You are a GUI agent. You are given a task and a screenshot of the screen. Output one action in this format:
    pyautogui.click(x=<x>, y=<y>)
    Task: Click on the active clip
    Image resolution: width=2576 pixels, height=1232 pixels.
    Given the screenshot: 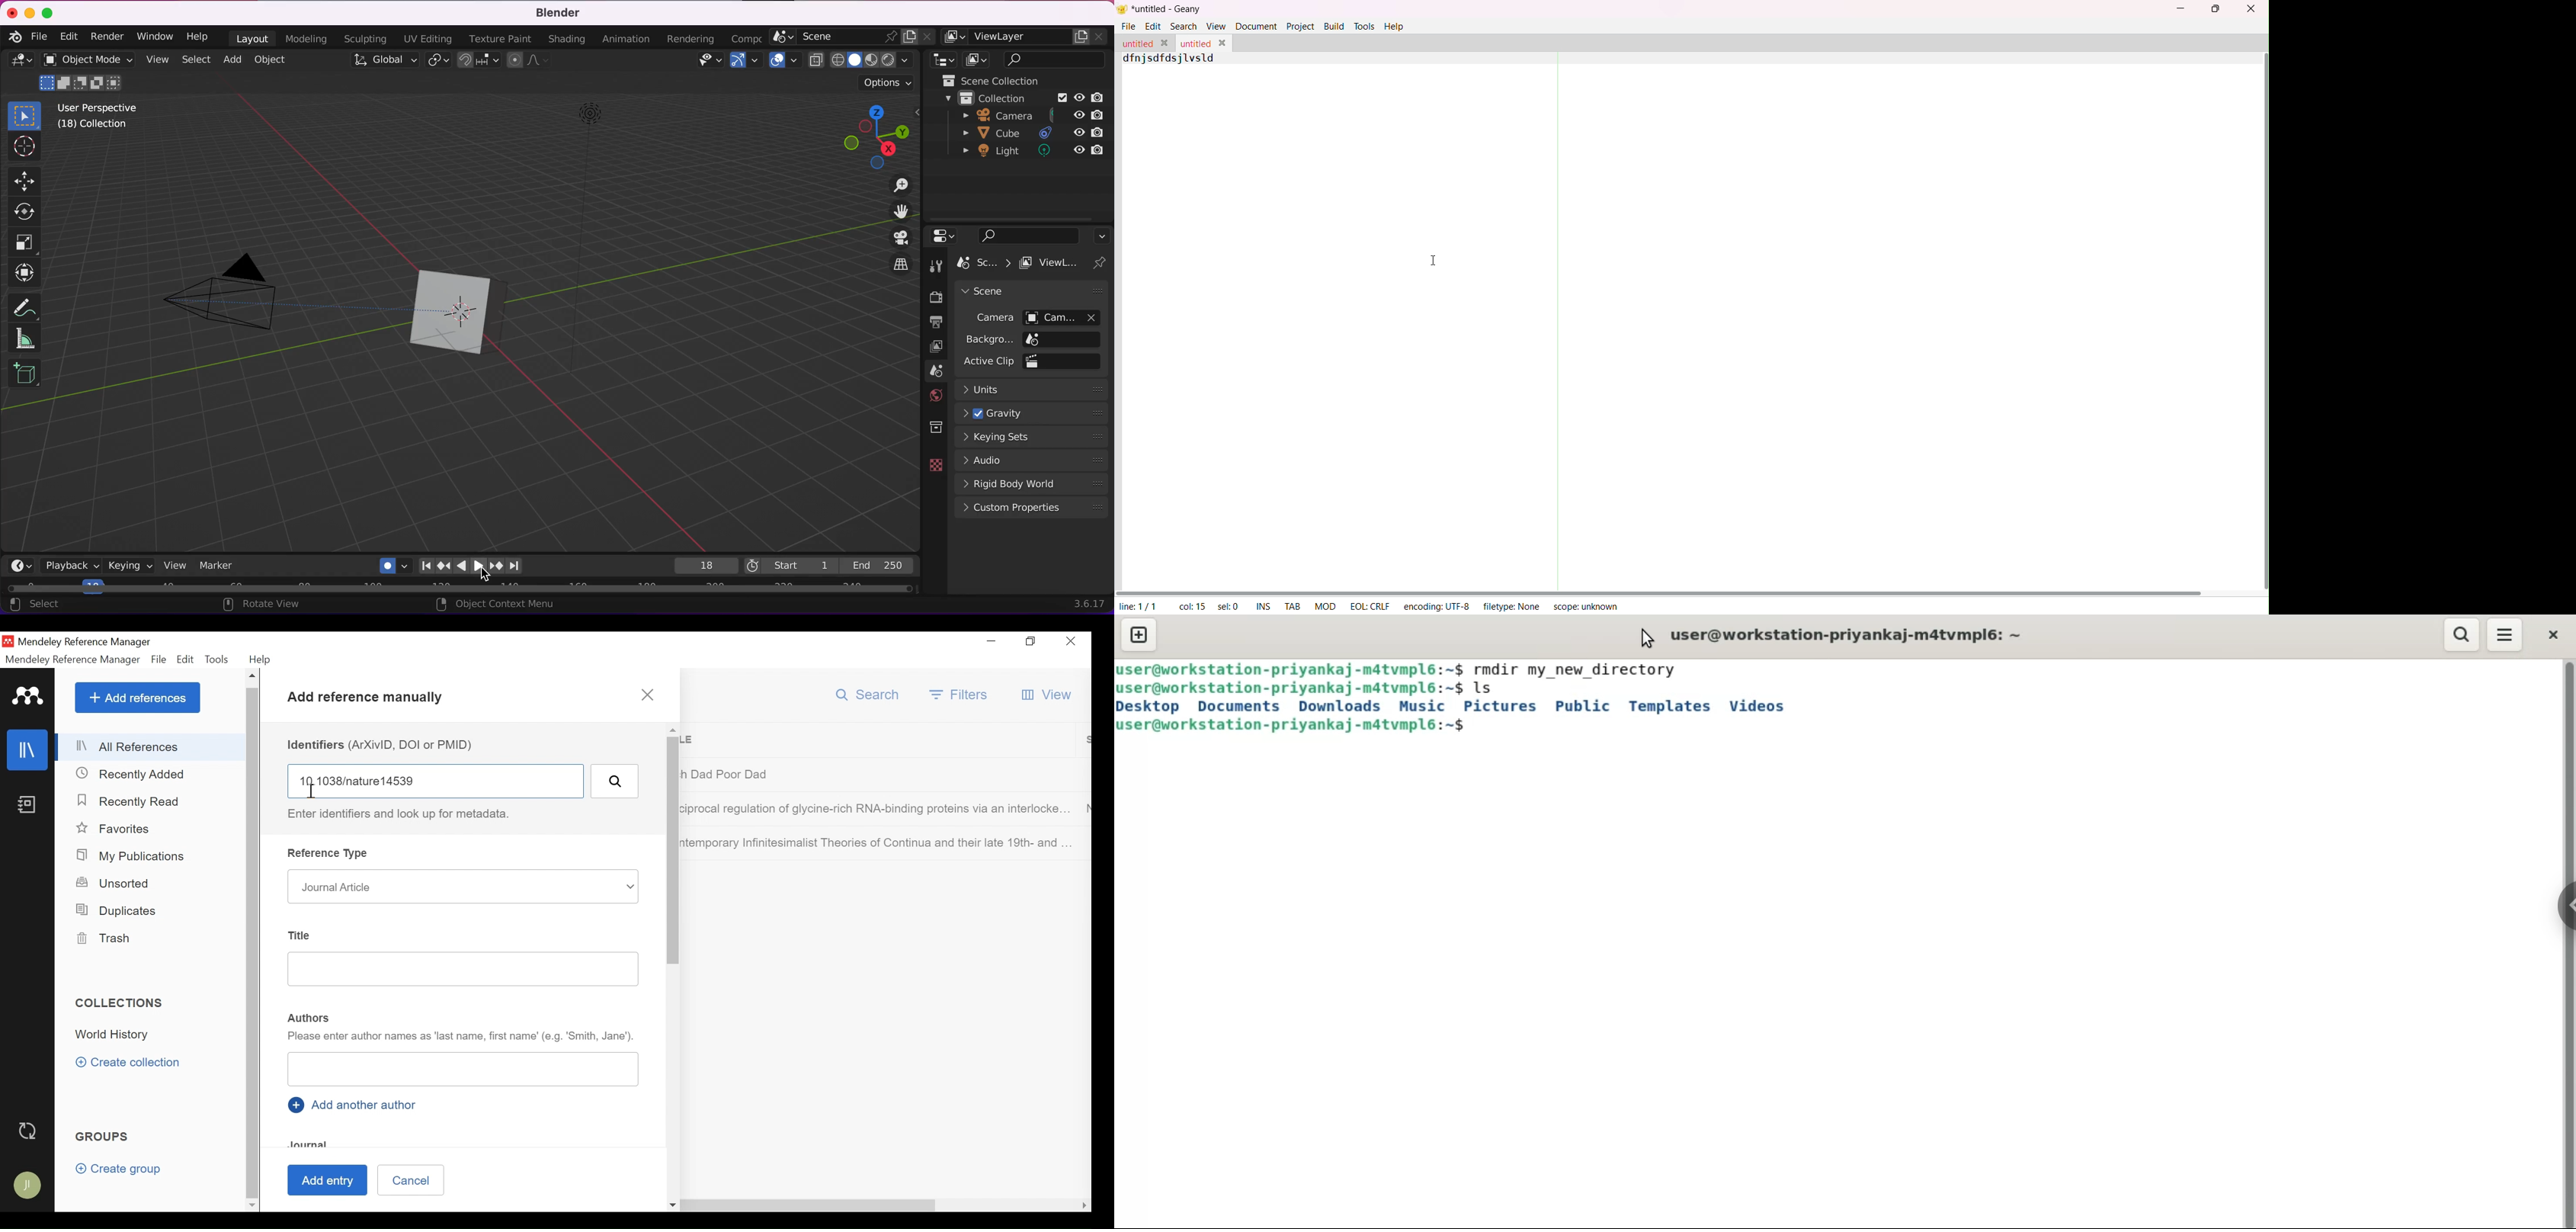 What is the action you would take?
    pyautogui.click(x=1029, y=362)
    